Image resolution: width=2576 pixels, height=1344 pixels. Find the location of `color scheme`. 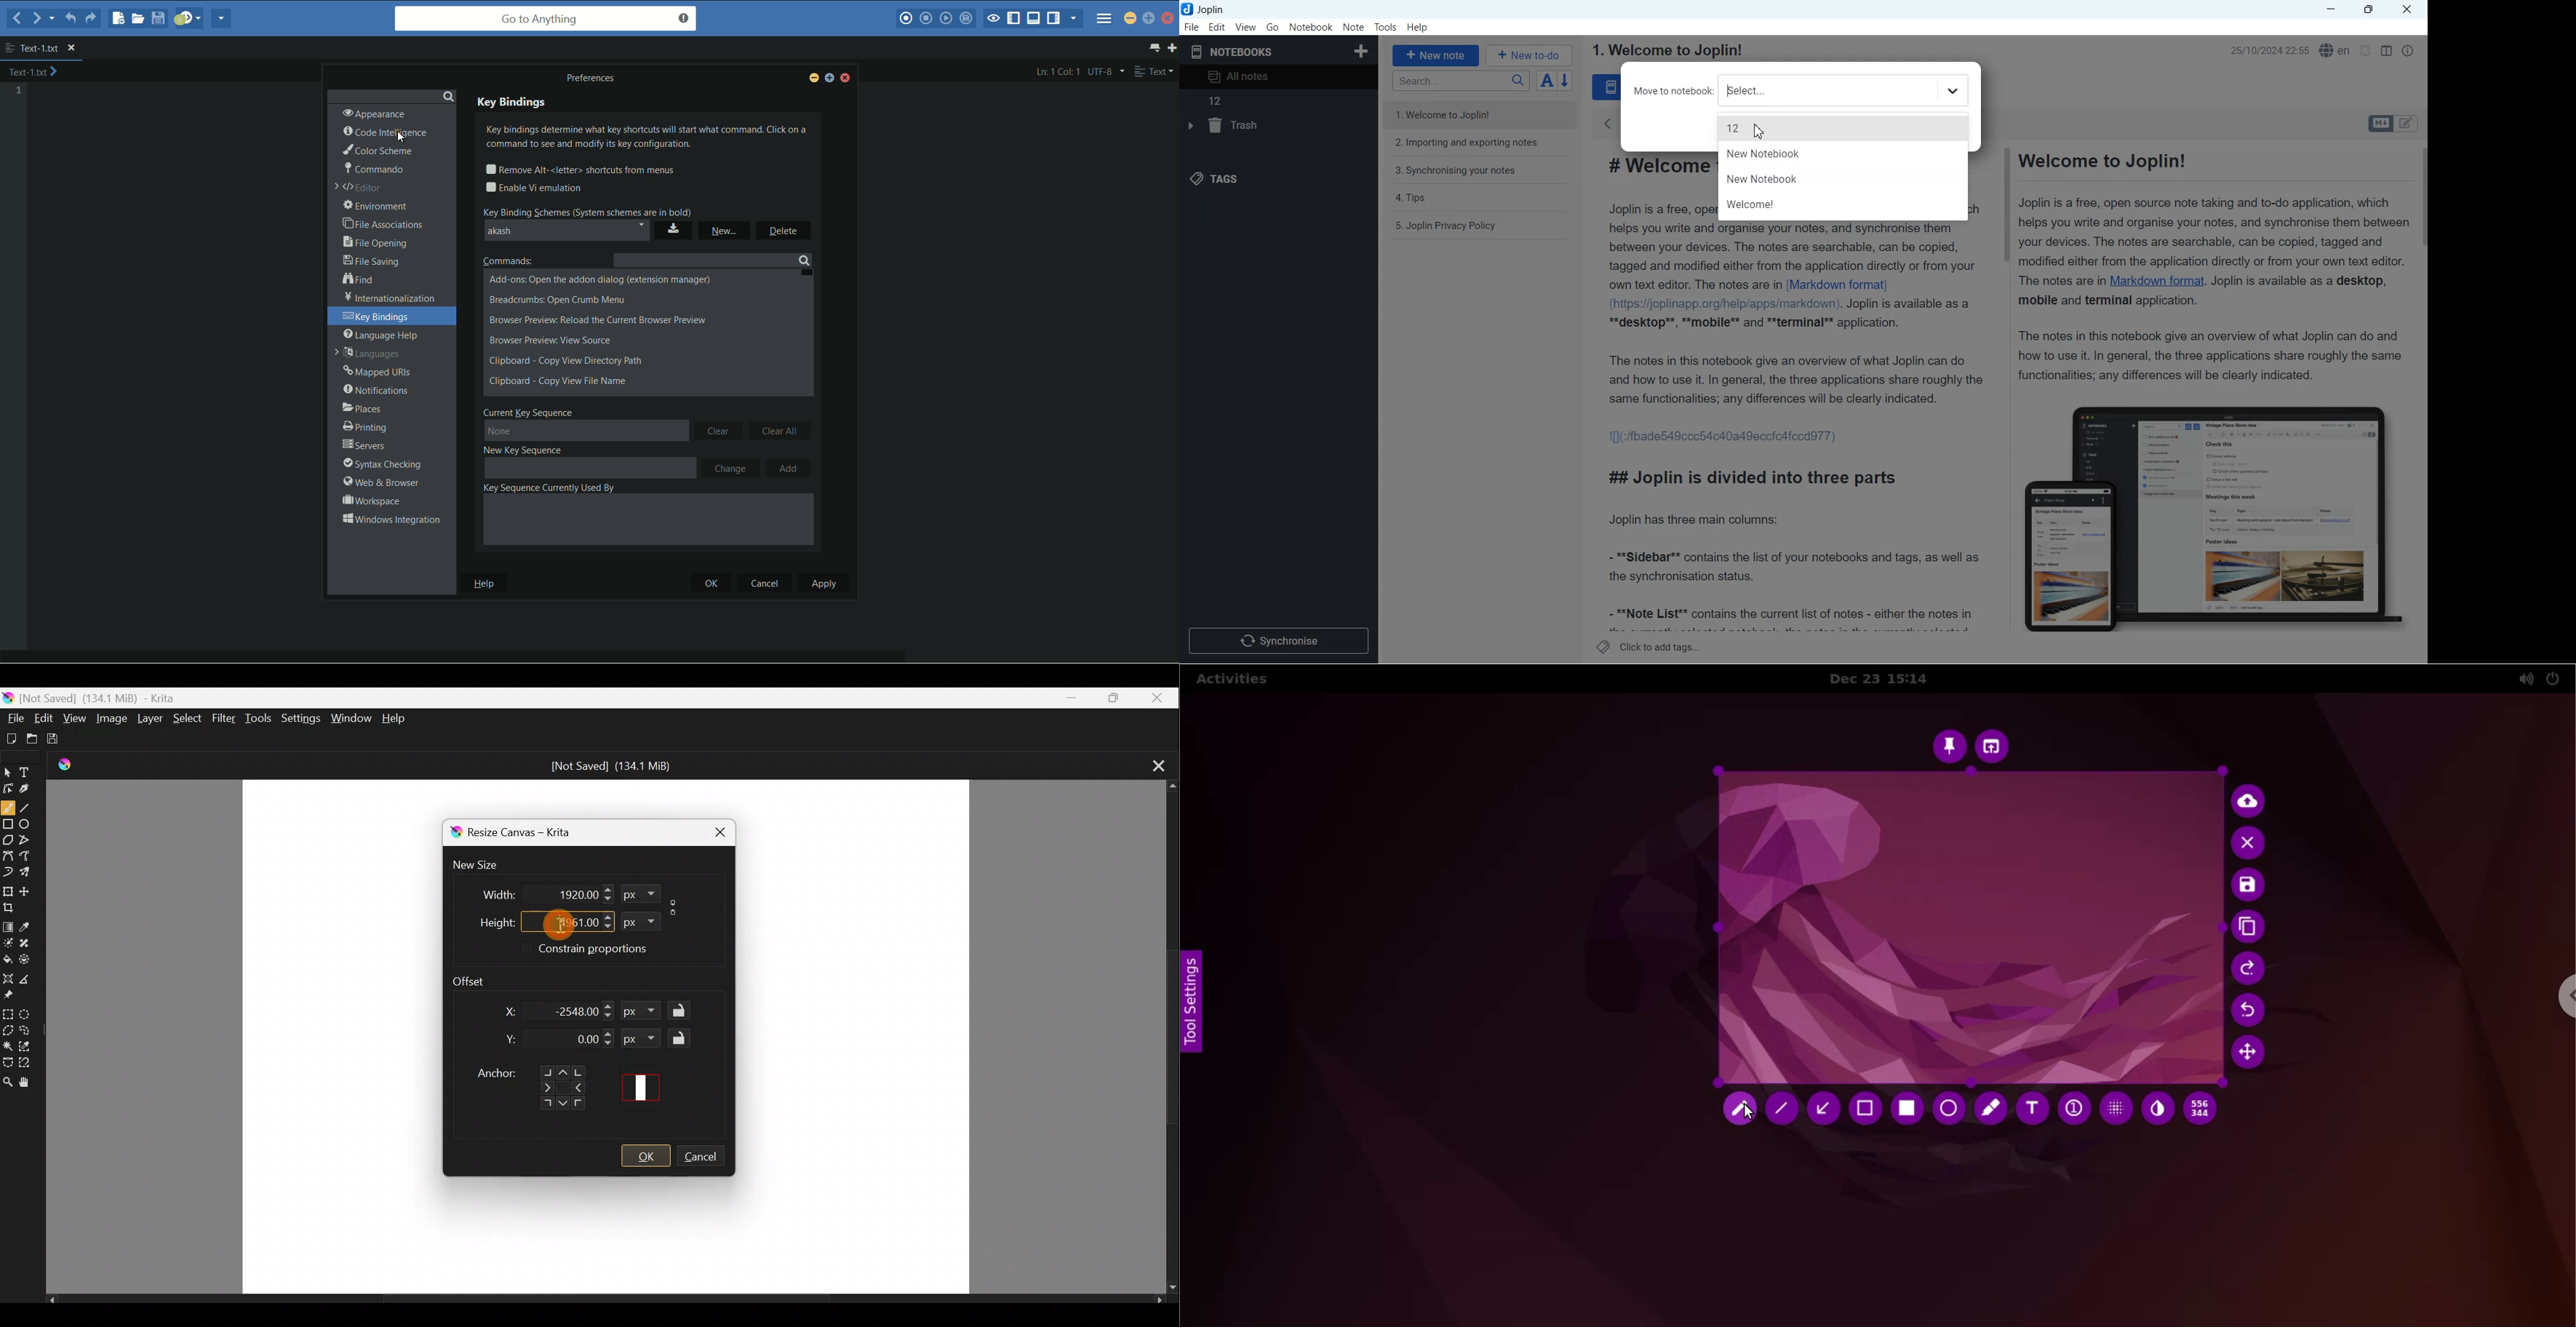

color scheme is located at coordinates (377, 150).